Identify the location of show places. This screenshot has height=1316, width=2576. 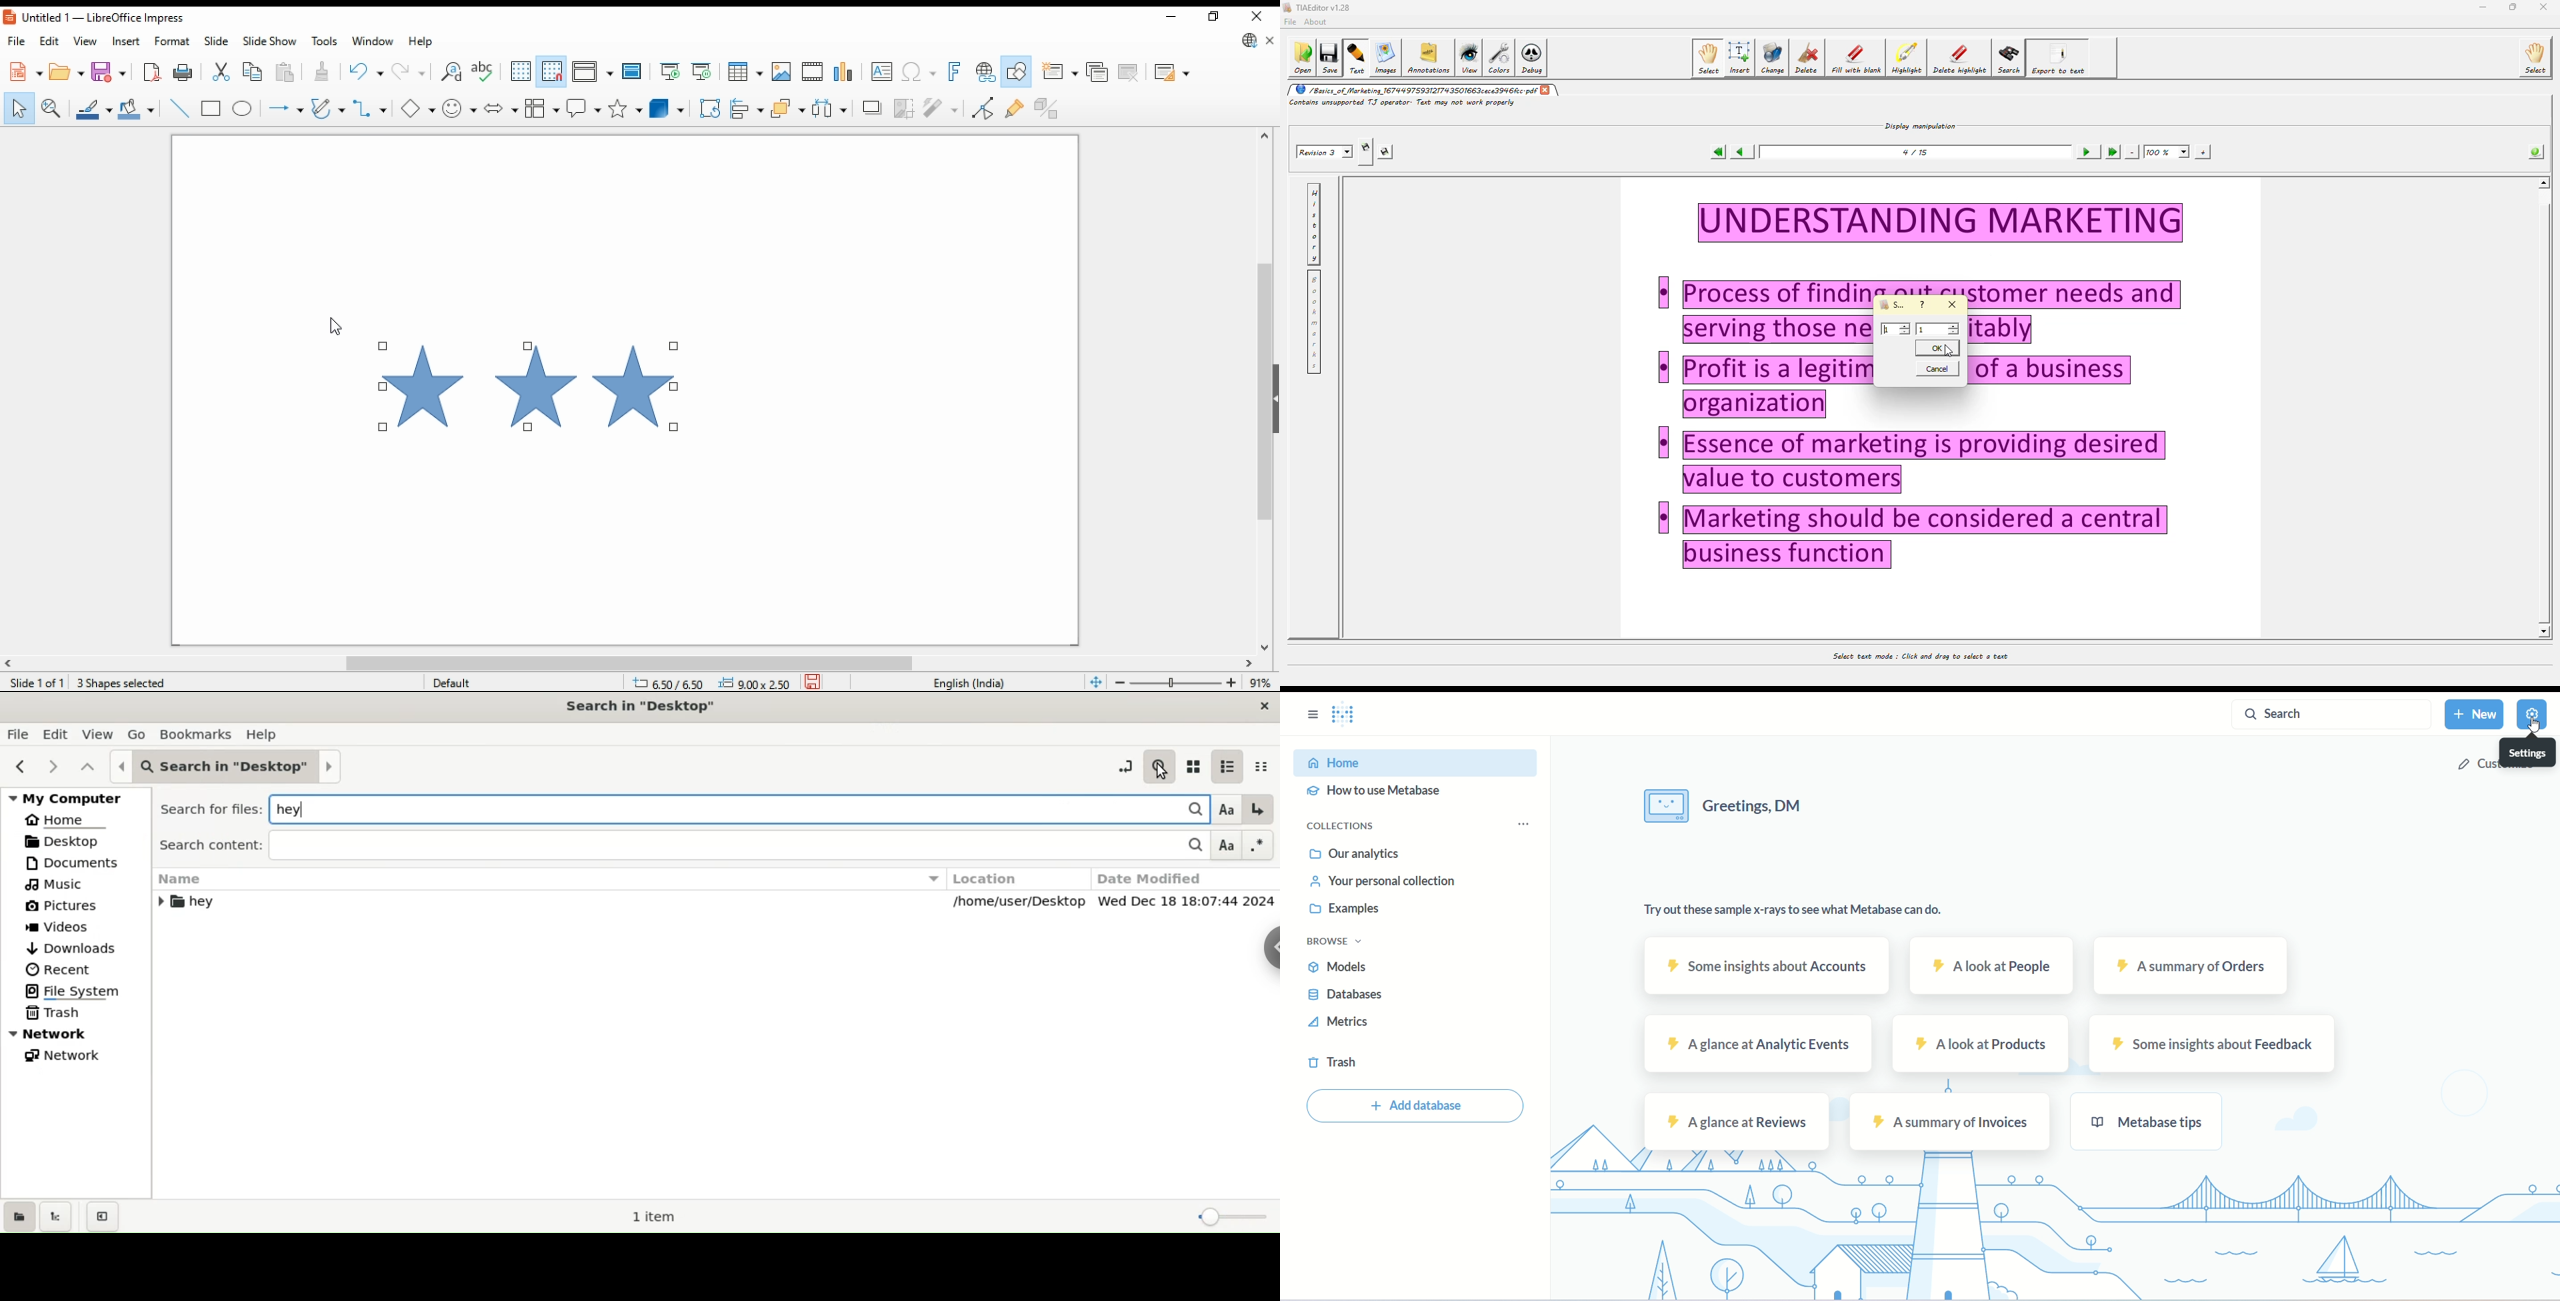
(19, 1216).